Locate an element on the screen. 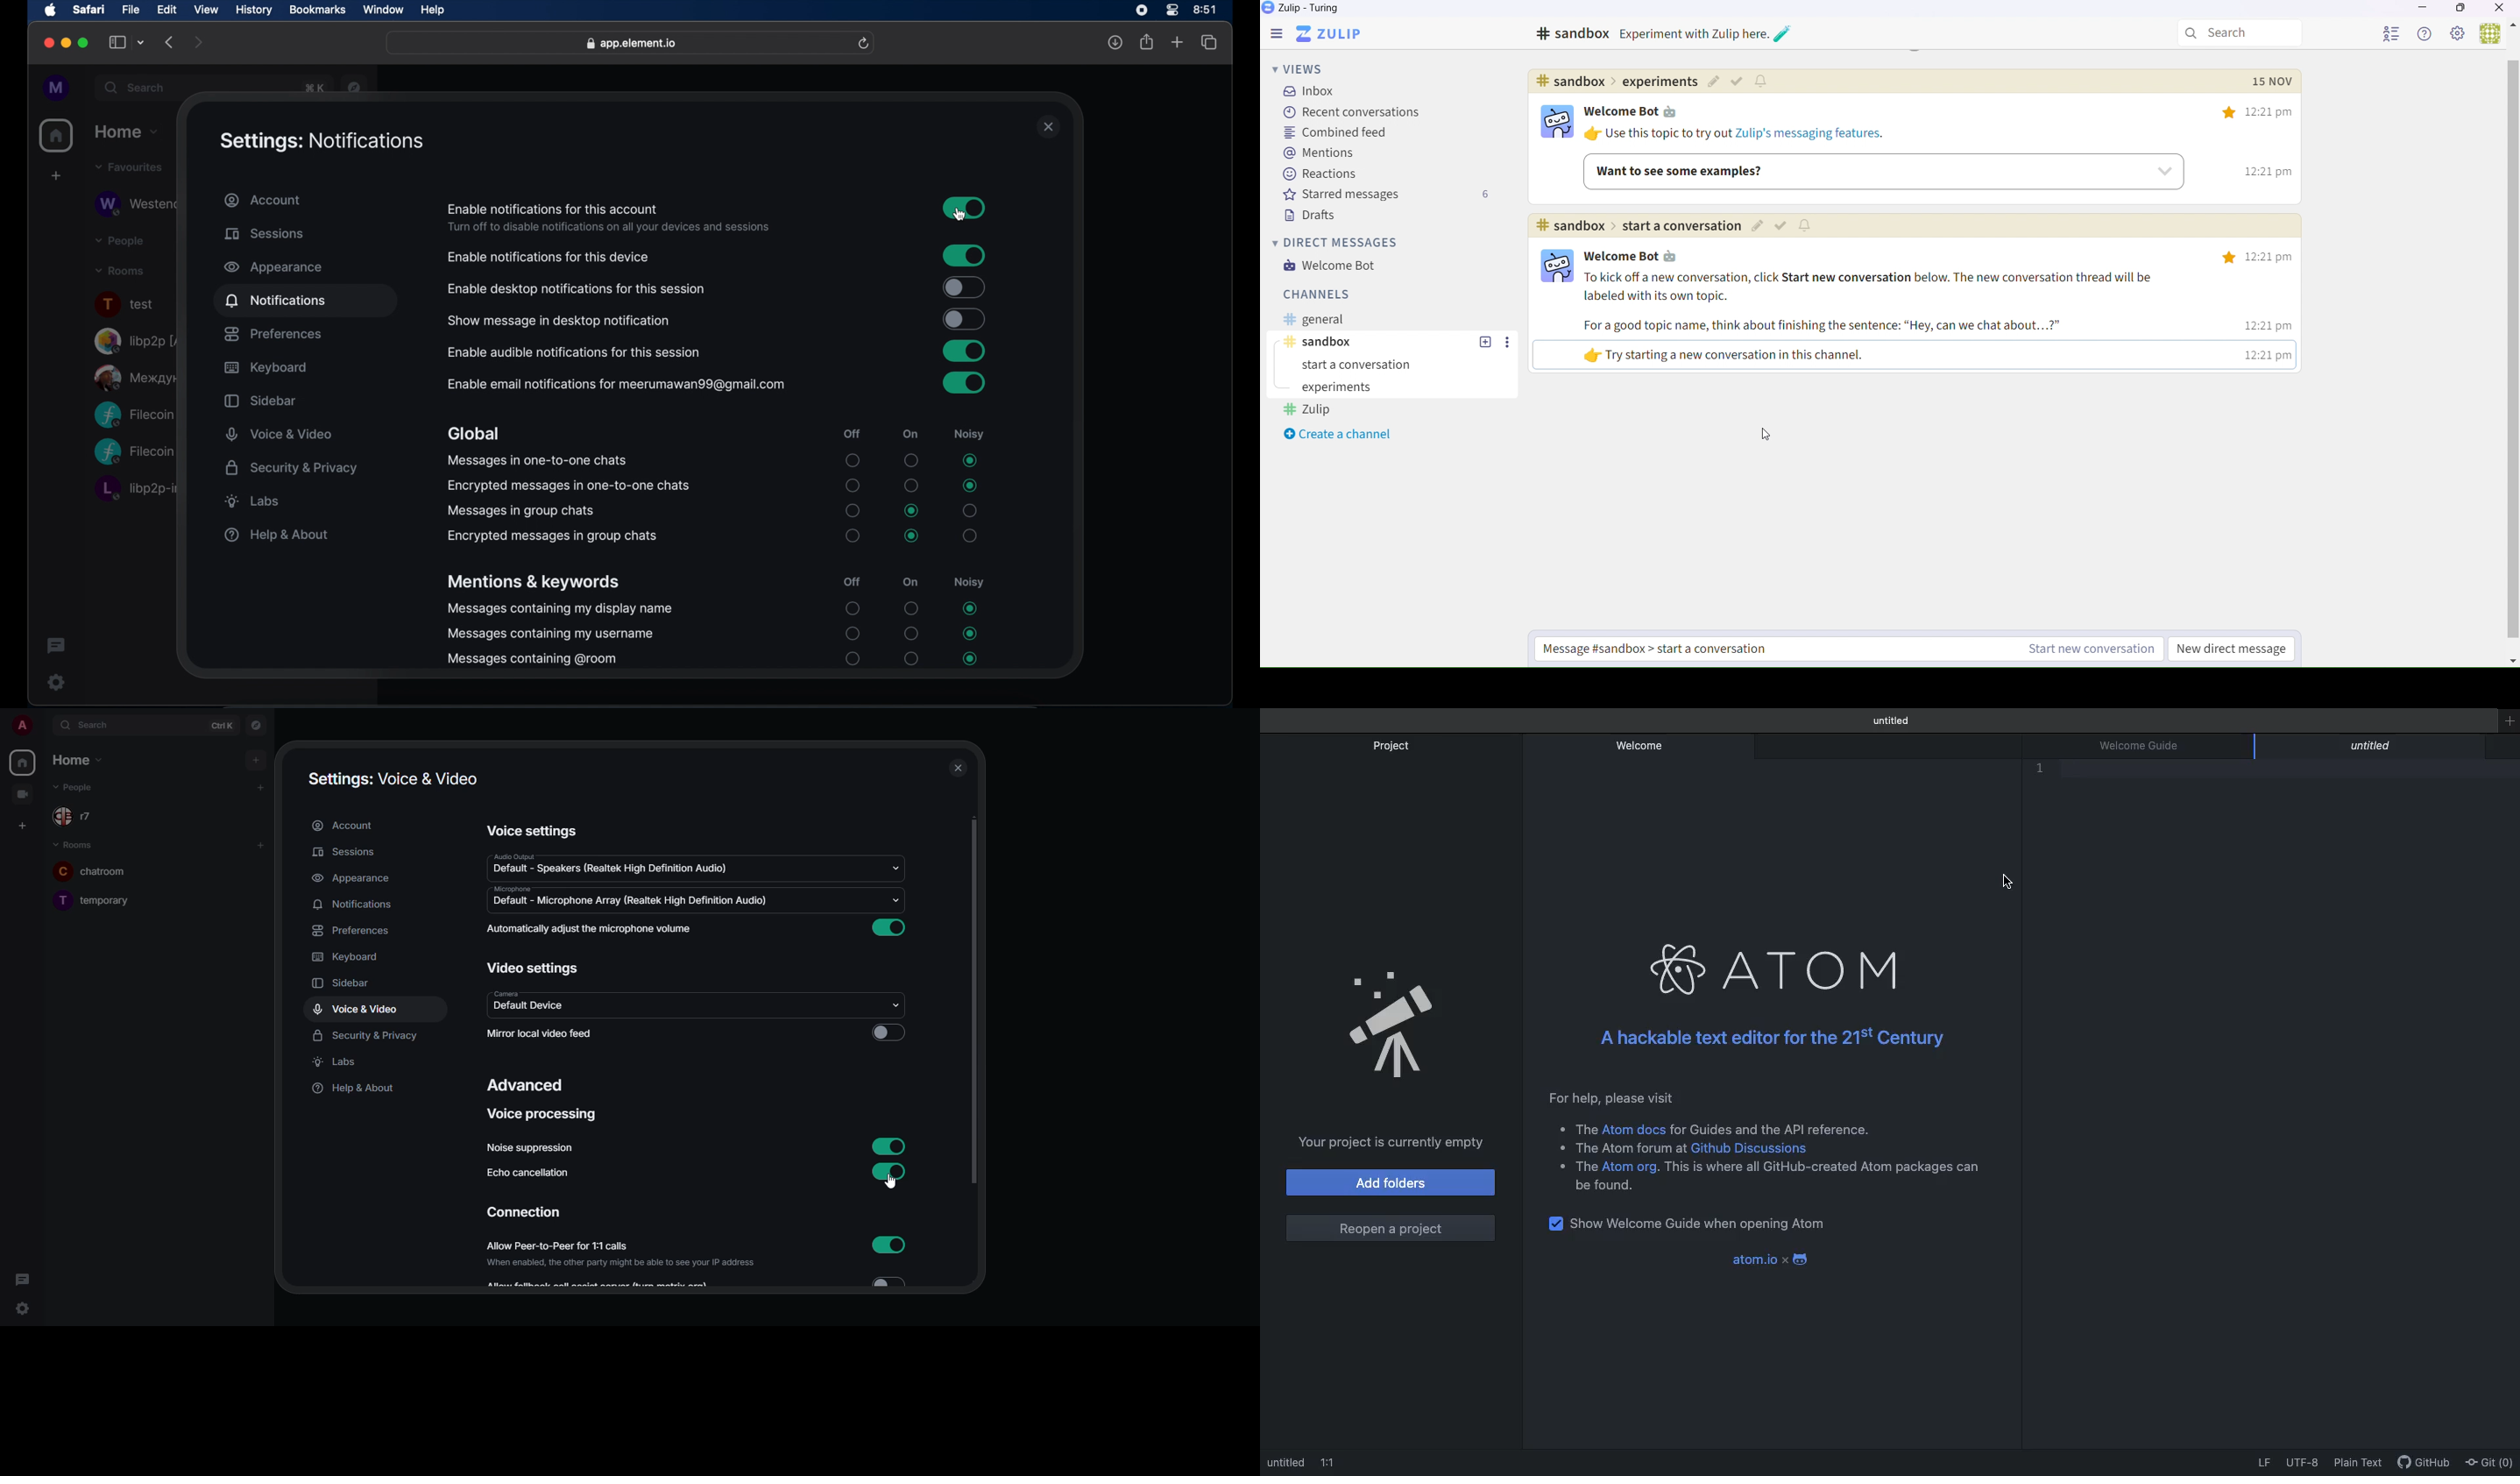  on is located at coordinates (911, 583).